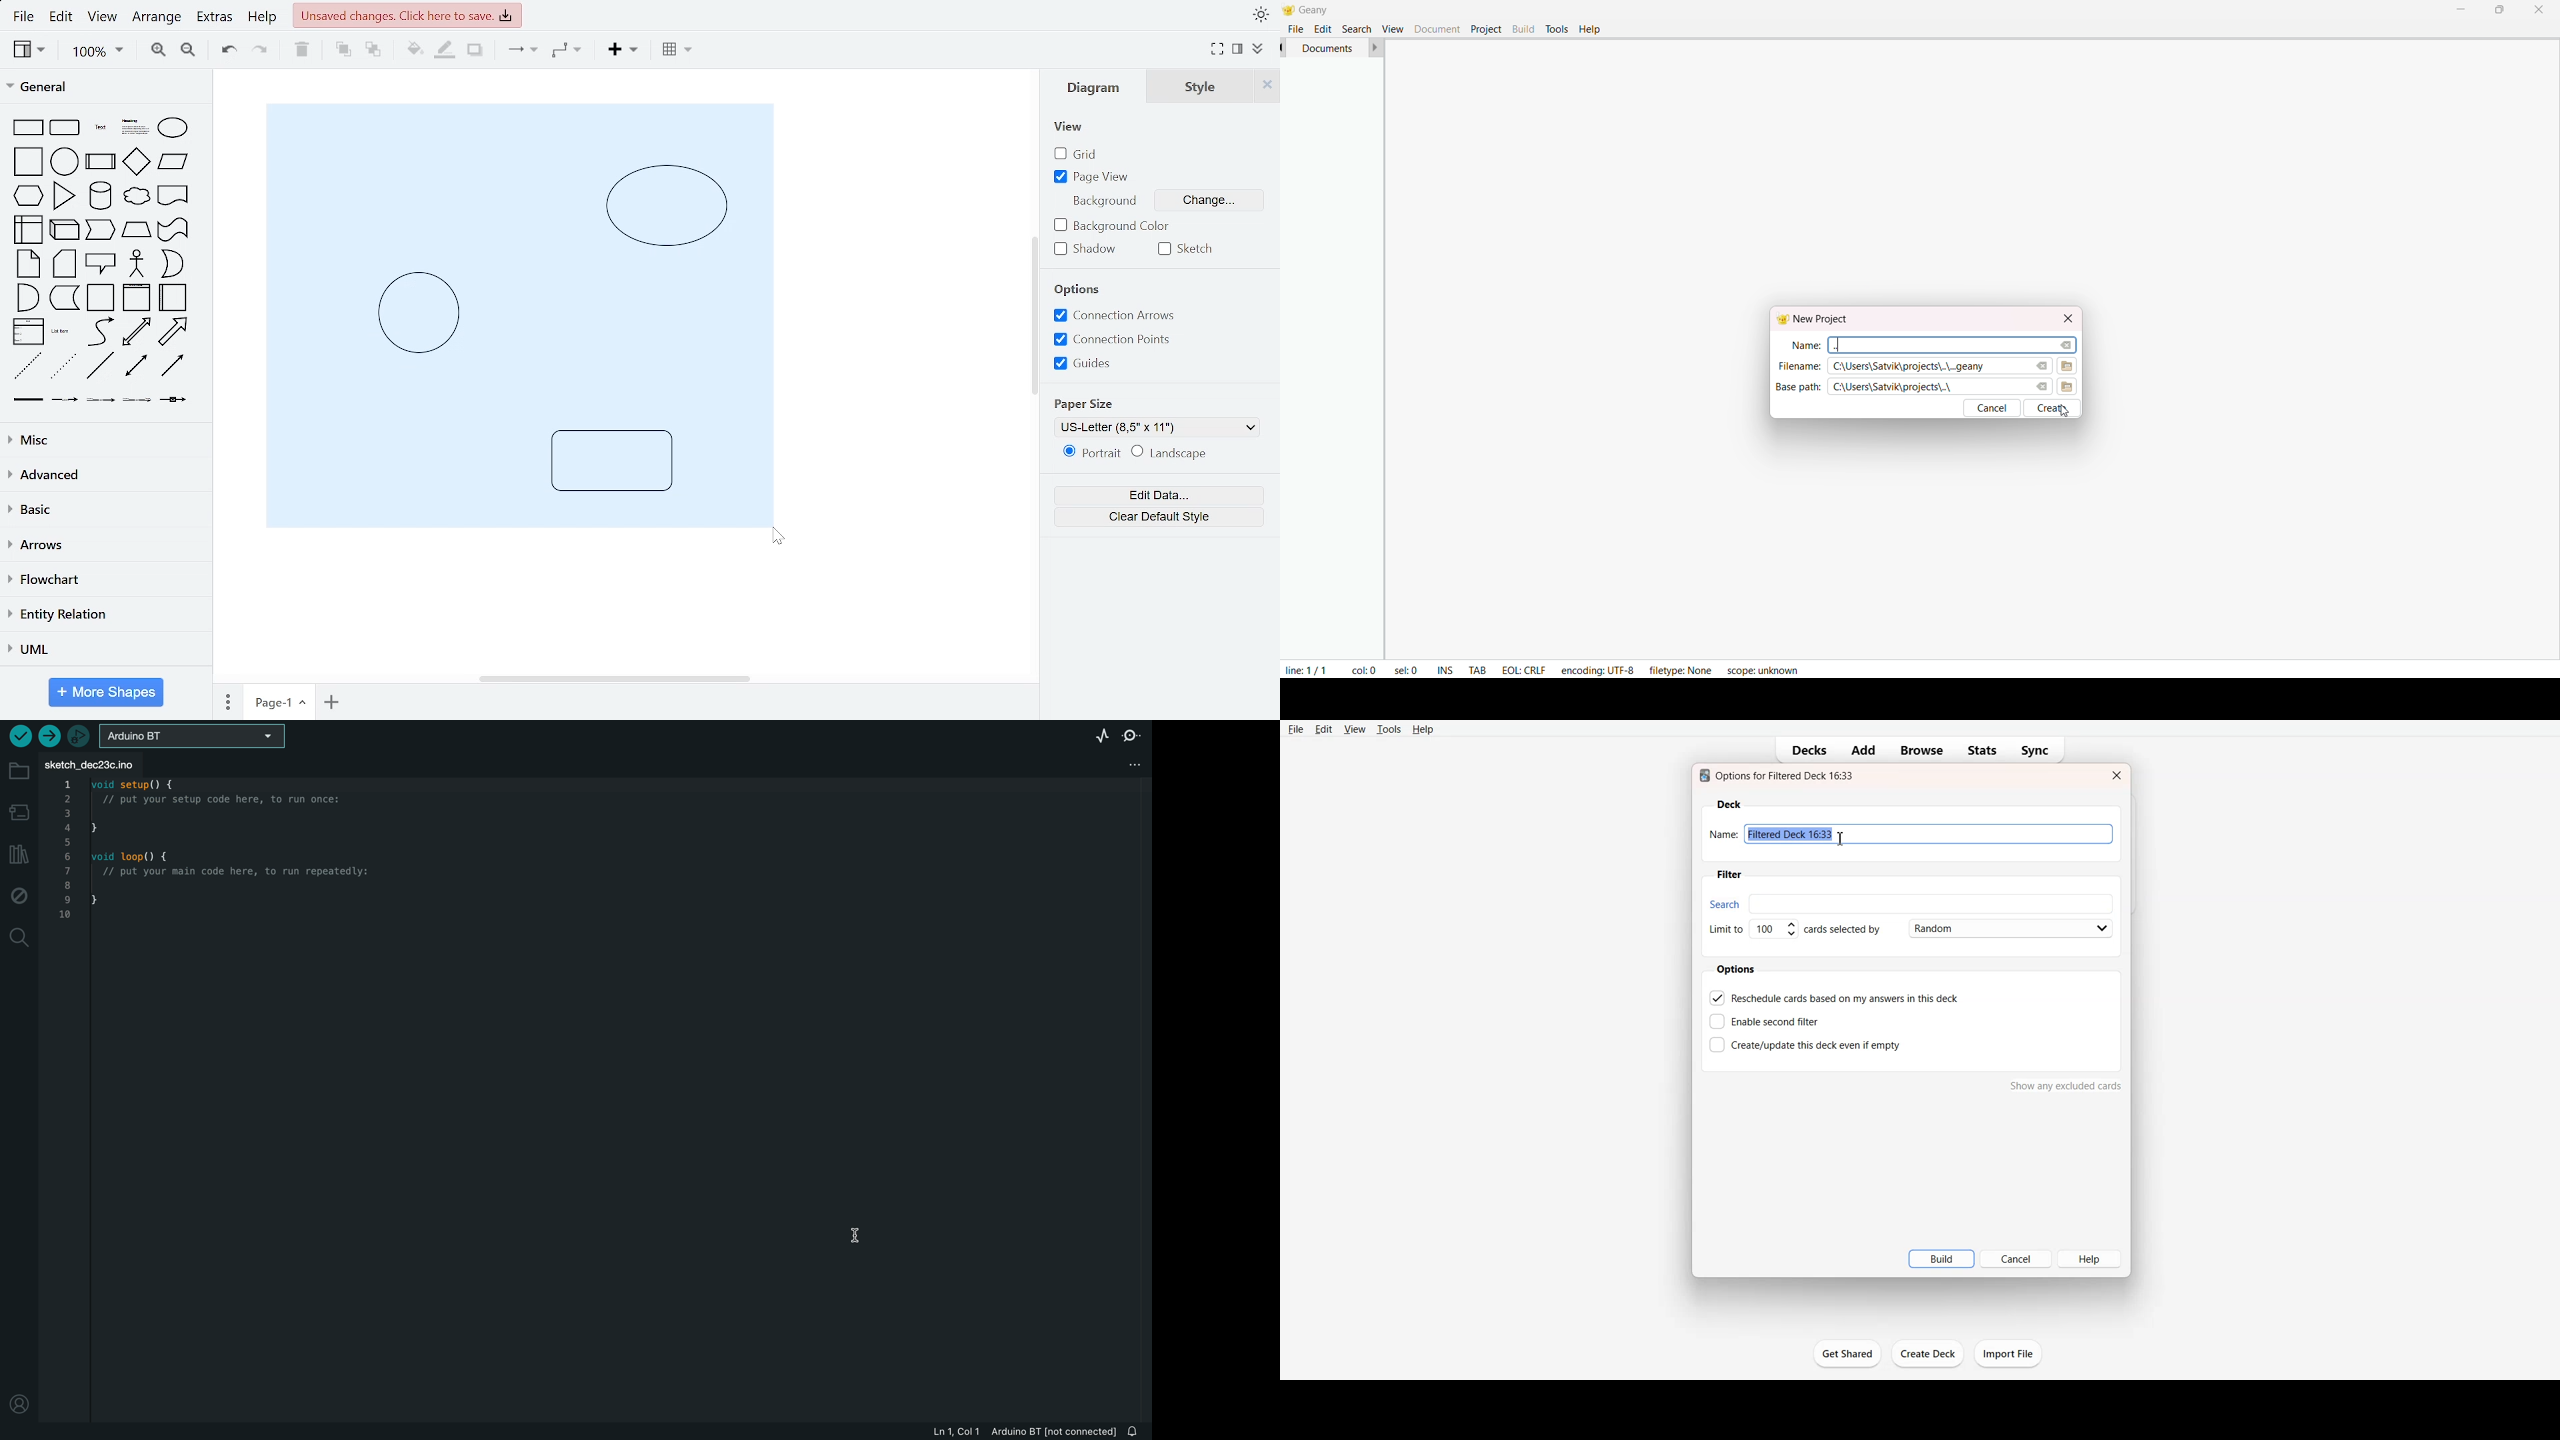 The image size is (2576, 1456). I want to click on Geany, so click(1319, 9).